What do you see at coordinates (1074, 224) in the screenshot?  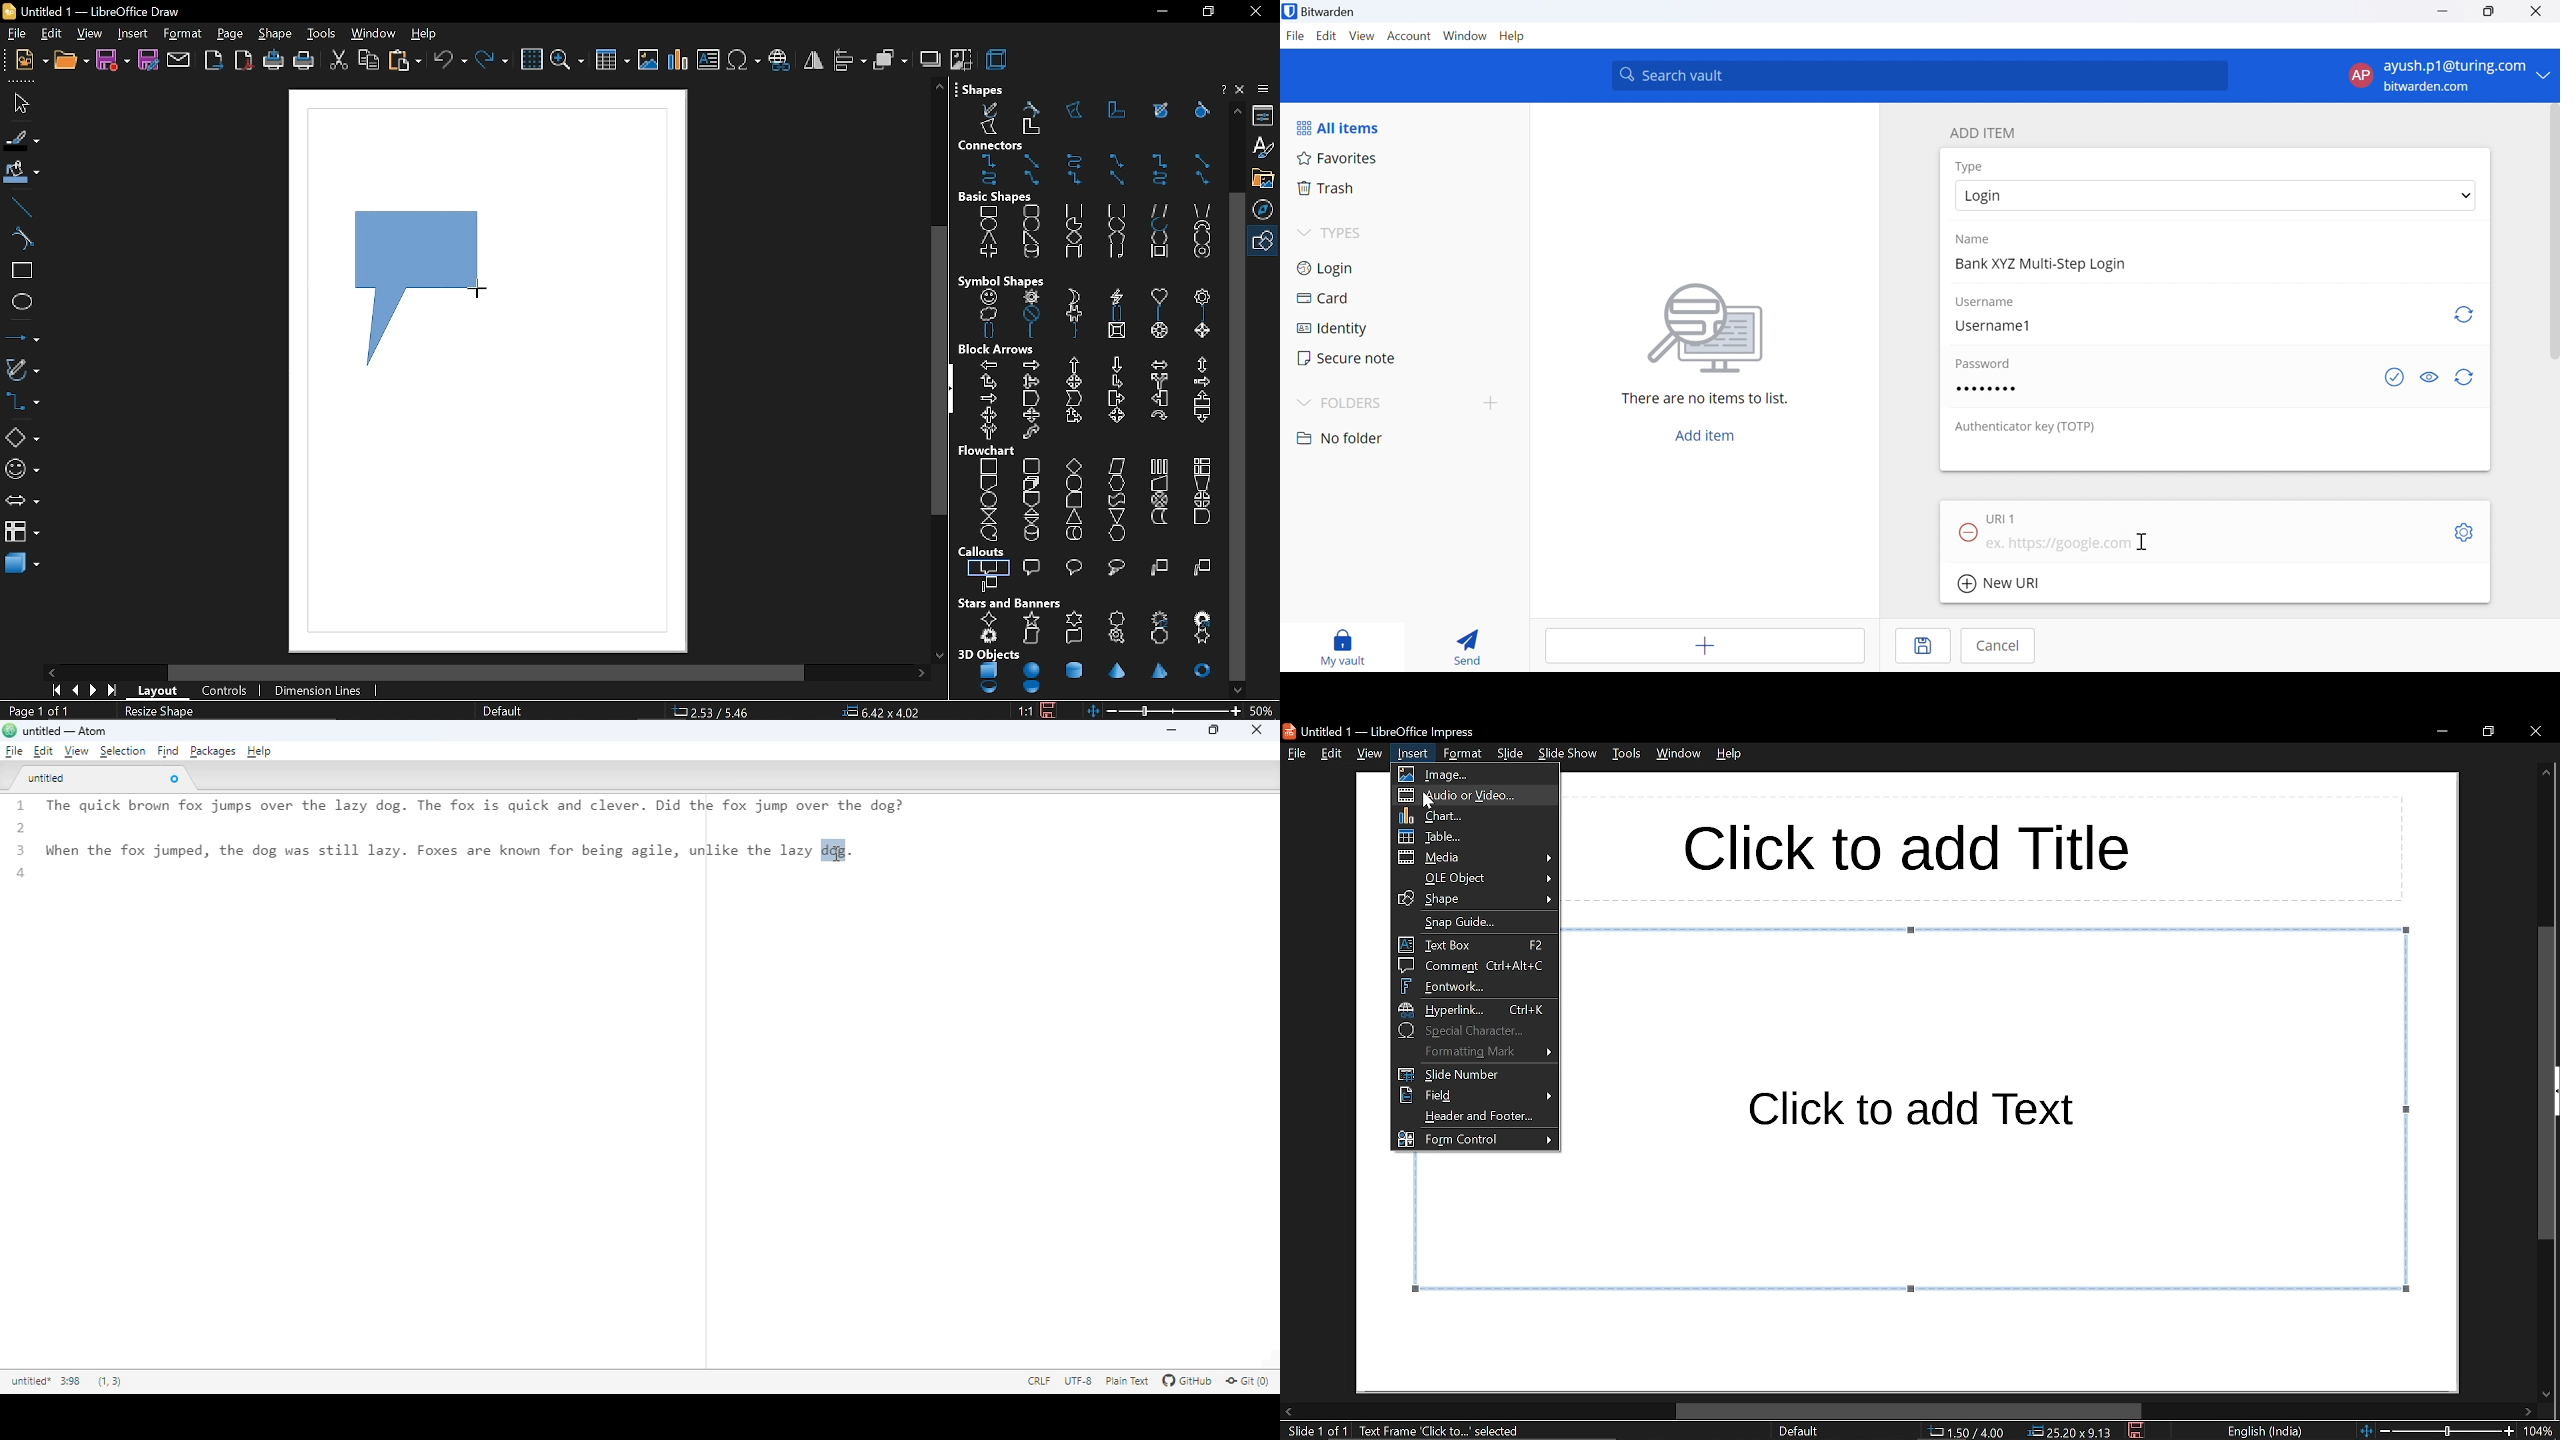 I see `circle pie` at bounding box center [1074, 224].